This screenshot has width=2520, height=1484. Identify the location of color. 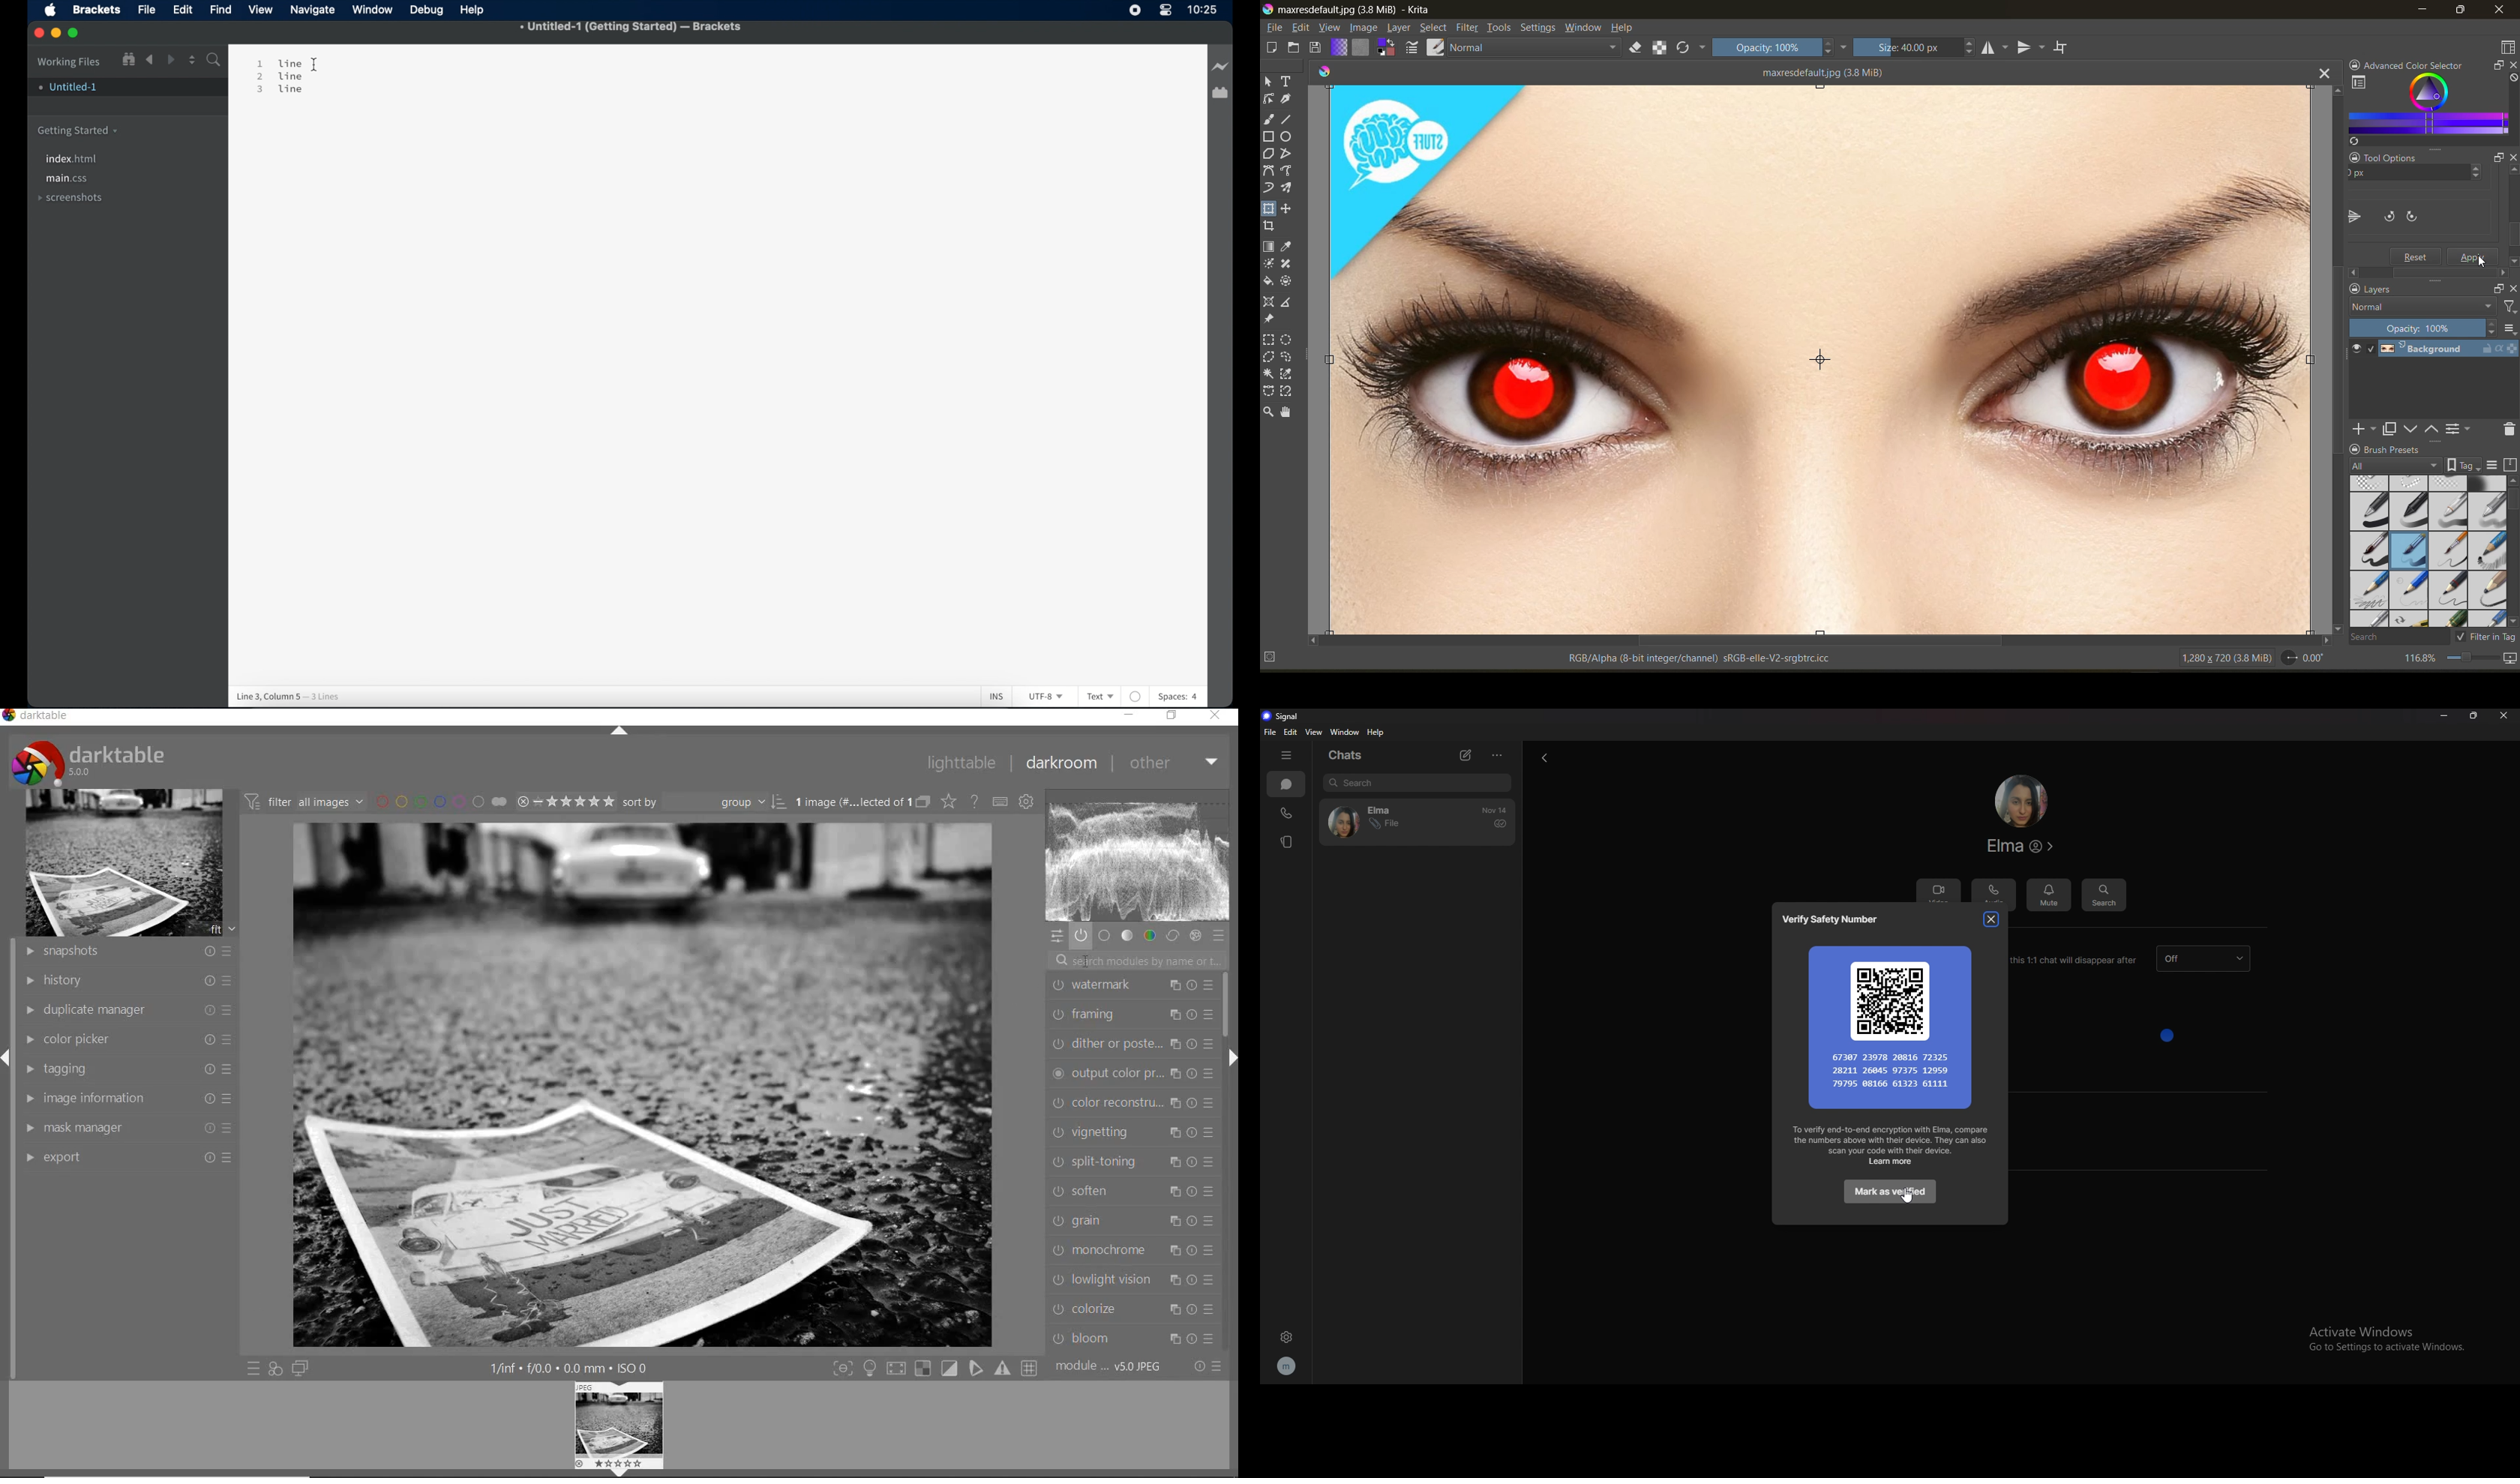
(1149, 936).